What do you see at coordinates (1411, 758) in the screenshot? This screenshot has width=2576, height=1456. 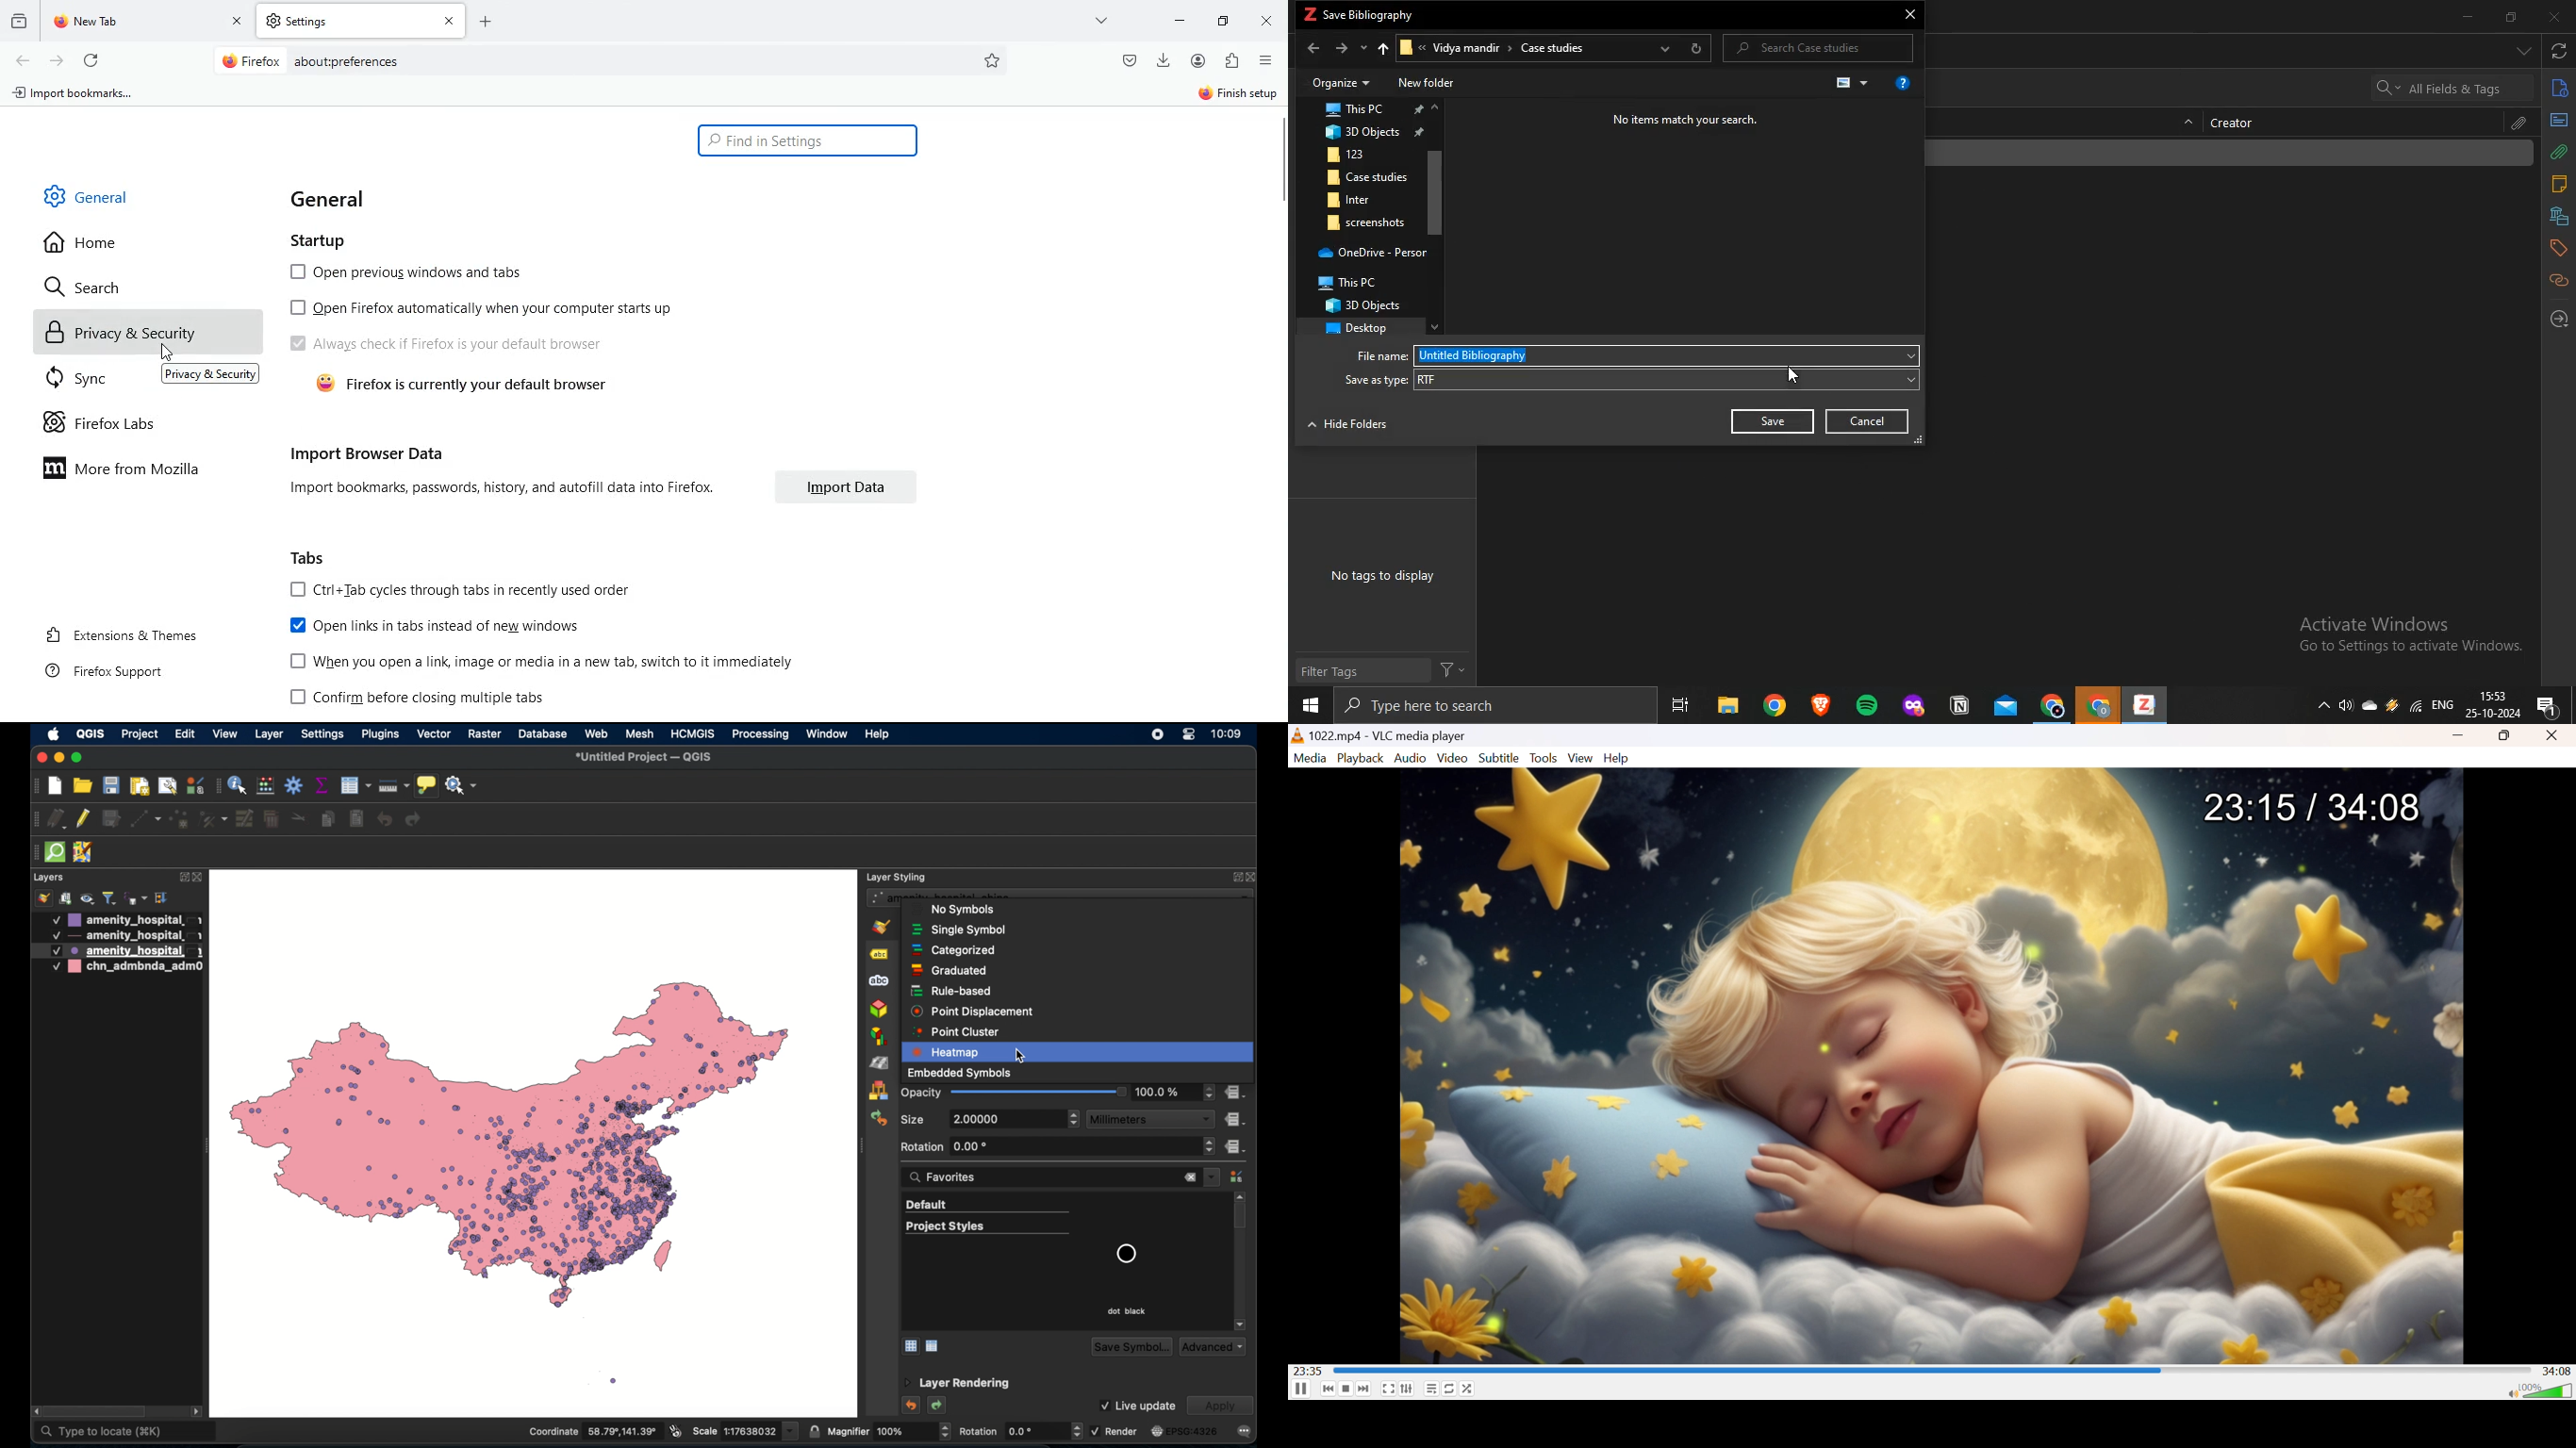 I see `Audio` at bounding box center [1411, 758].